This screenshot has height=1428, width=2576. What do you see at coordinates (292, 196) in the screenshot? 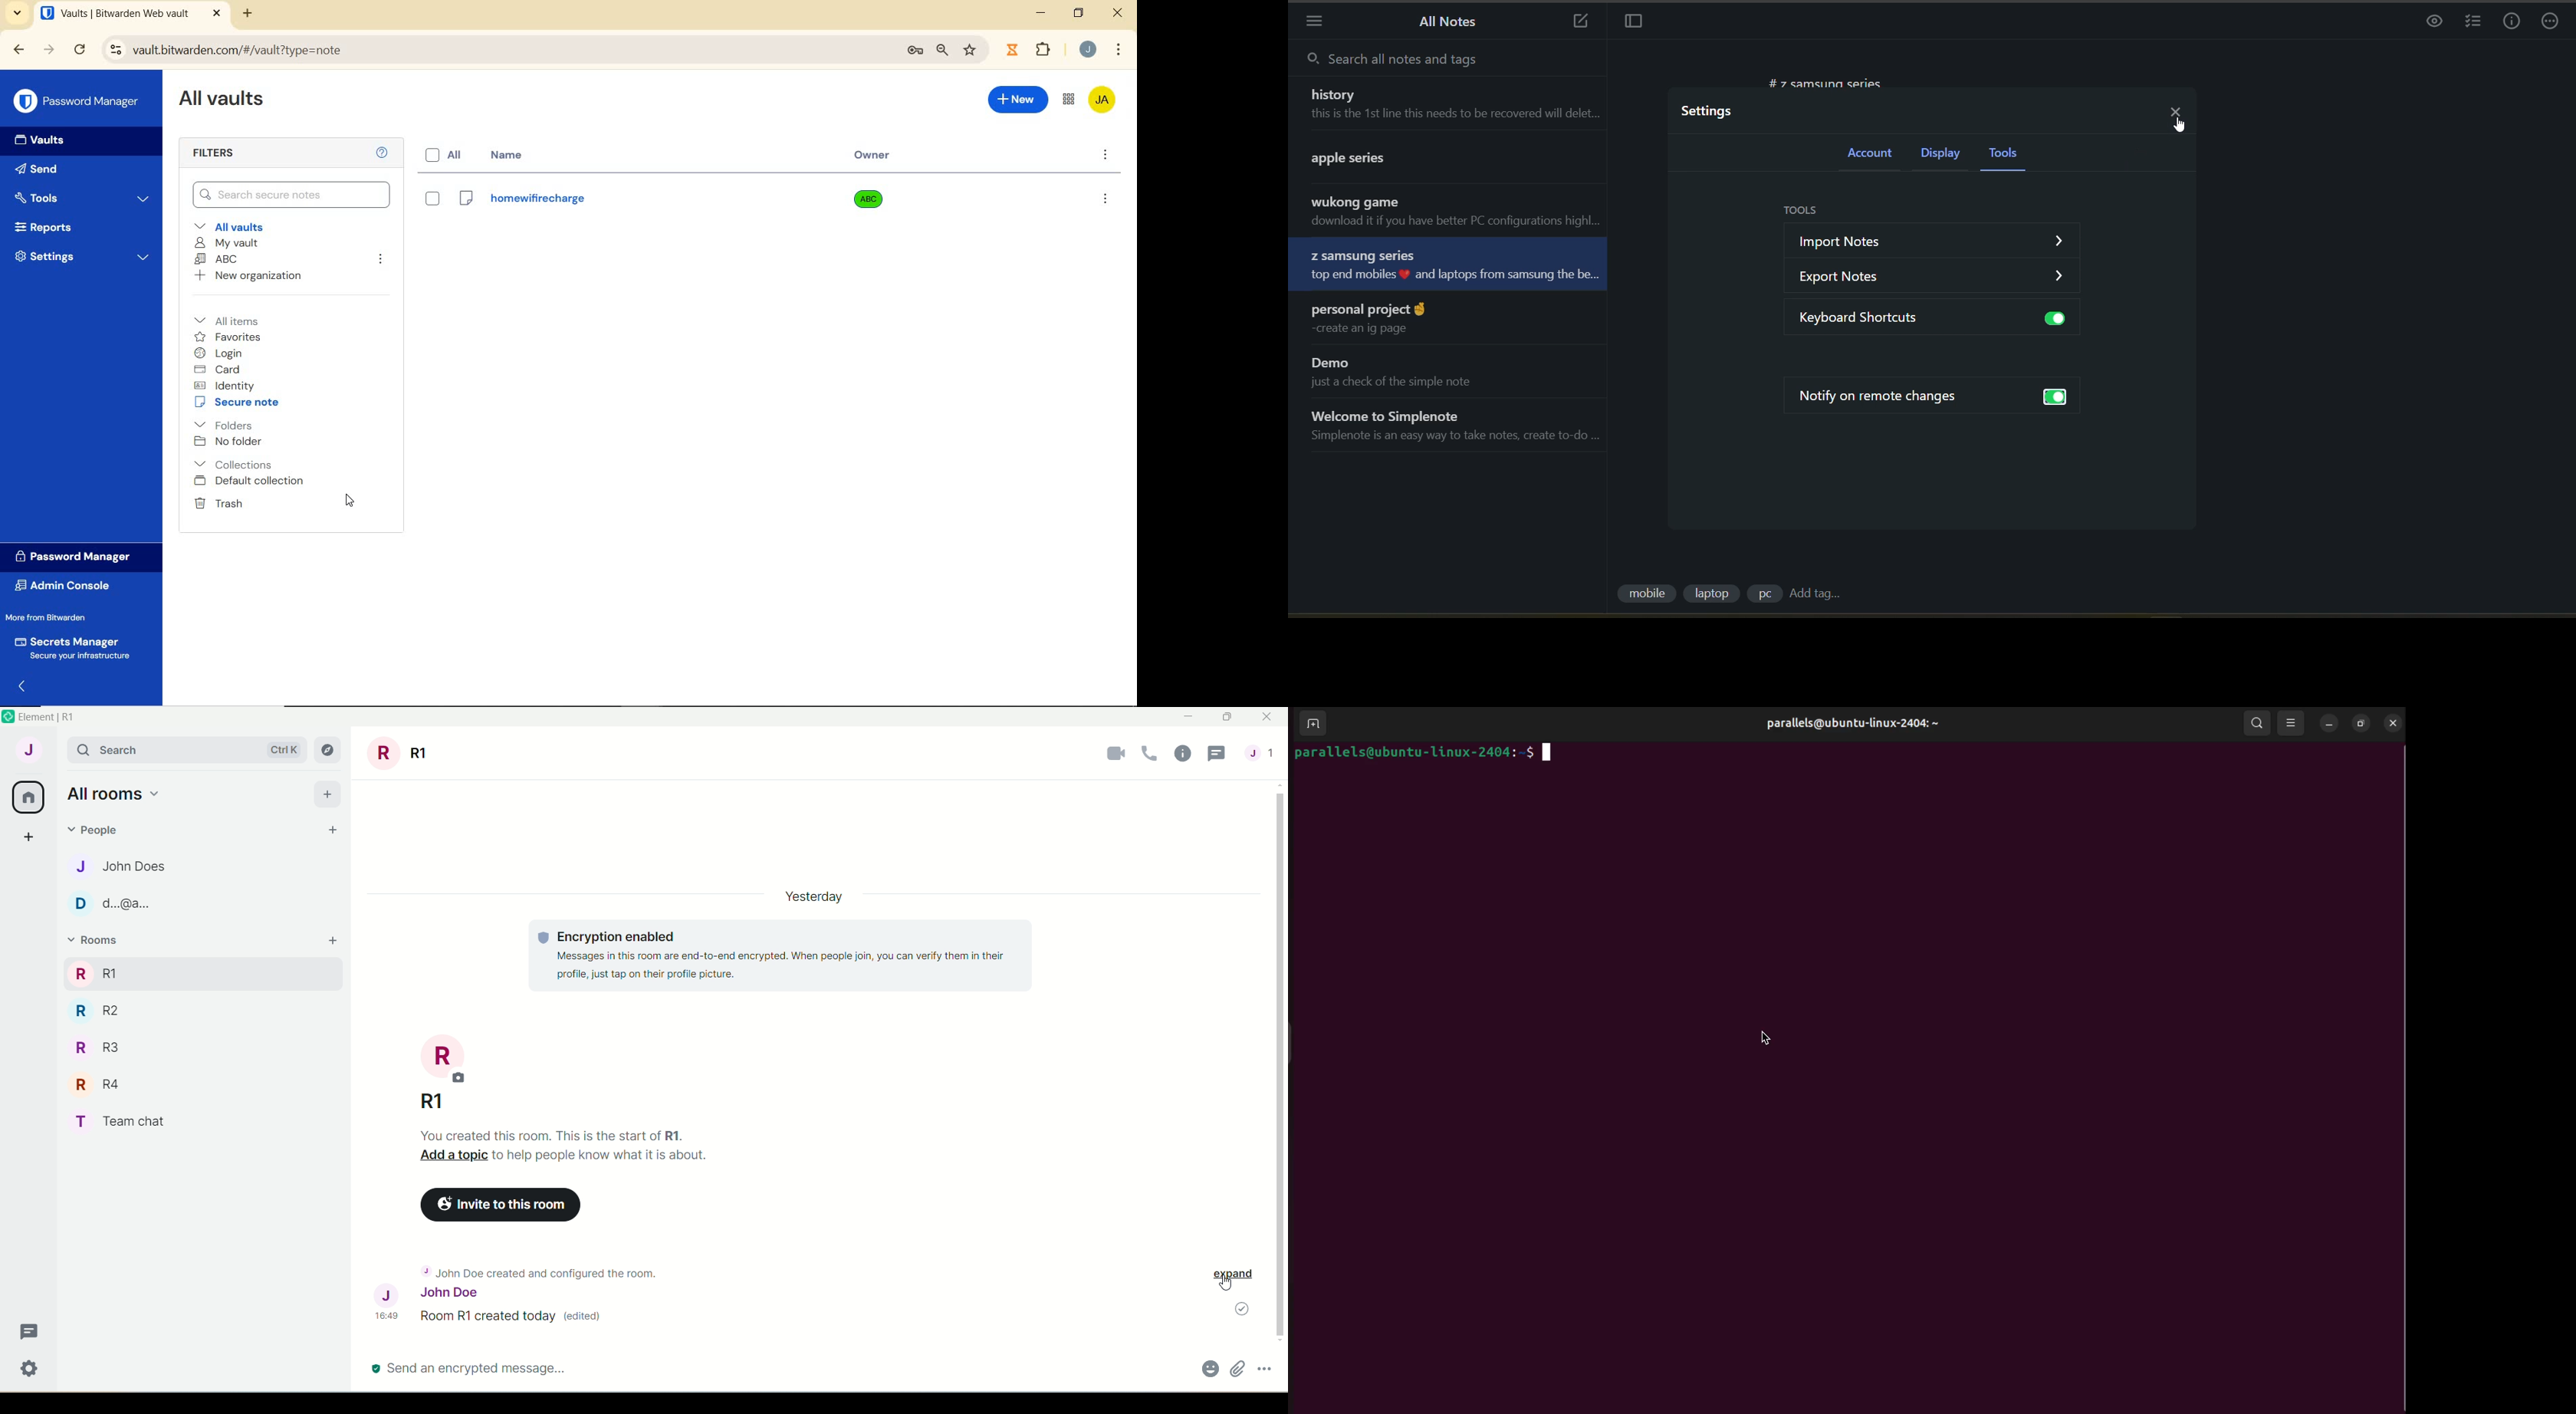
I see `Search Vault` at bounding box center [292, 196].